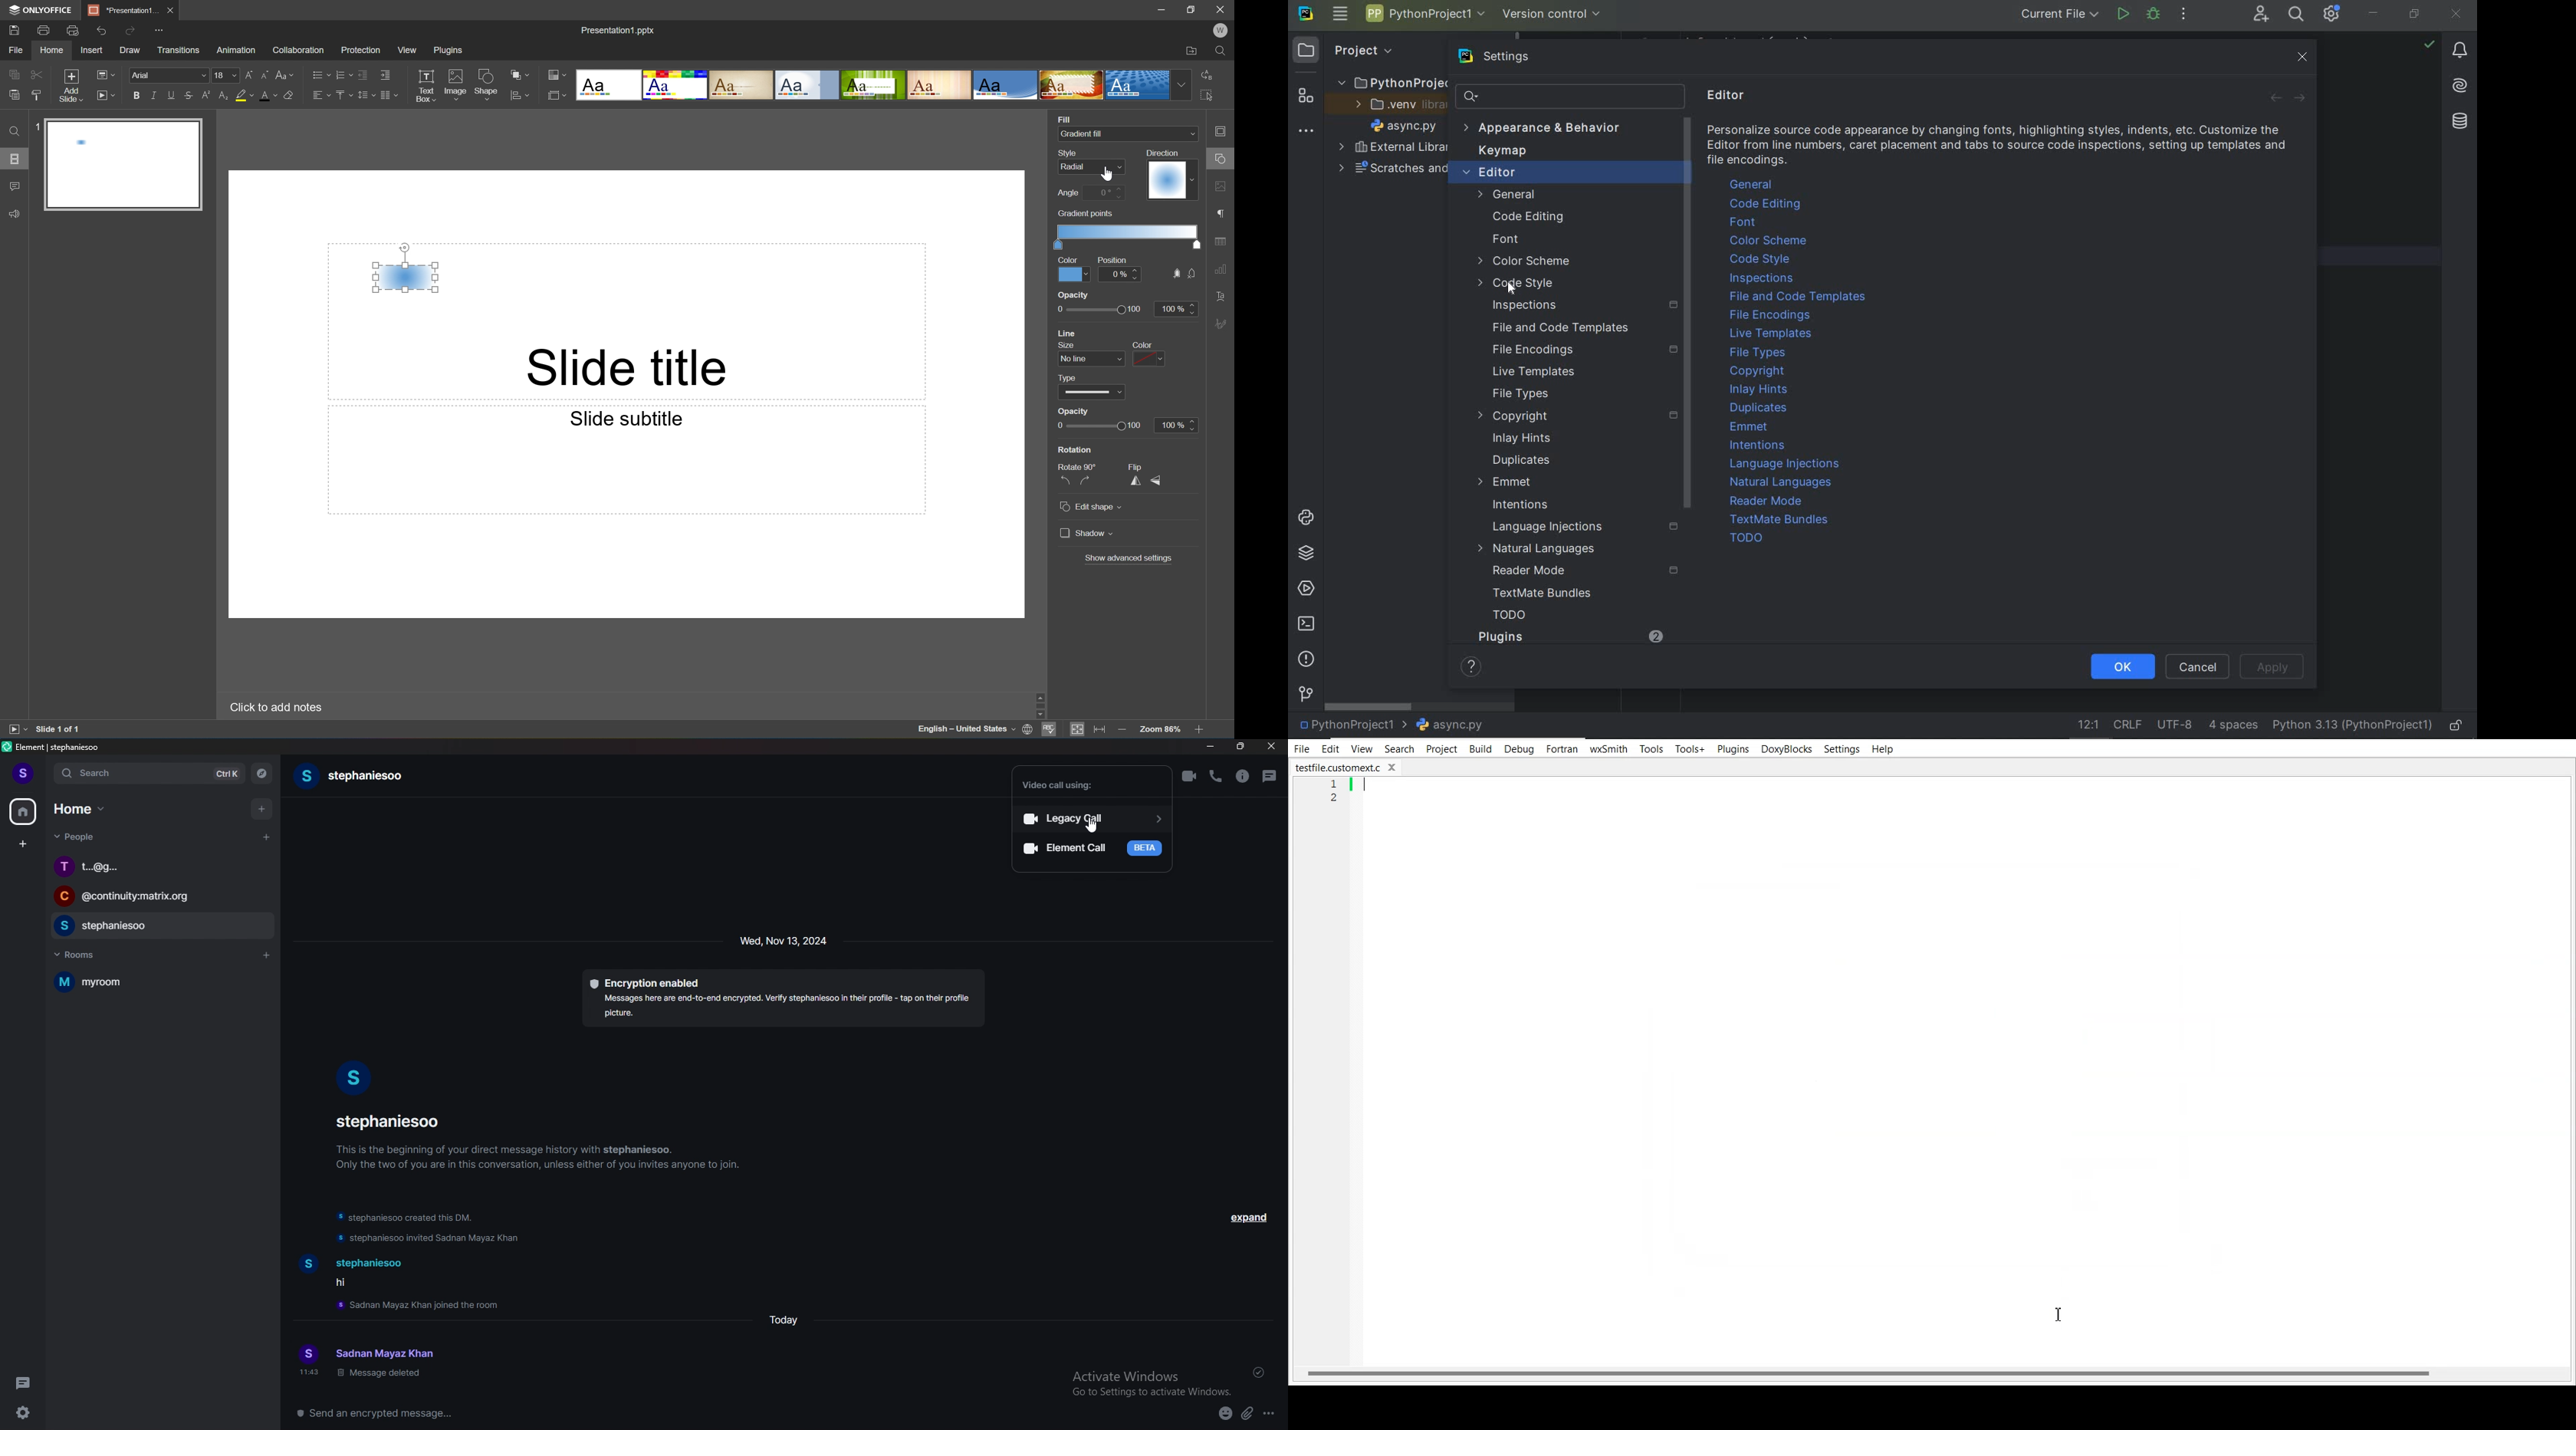 This screenshot has height=1456, width=2576. Describe the element at coordinates (23, 774) in the screenshot. I see `profile` at that location.